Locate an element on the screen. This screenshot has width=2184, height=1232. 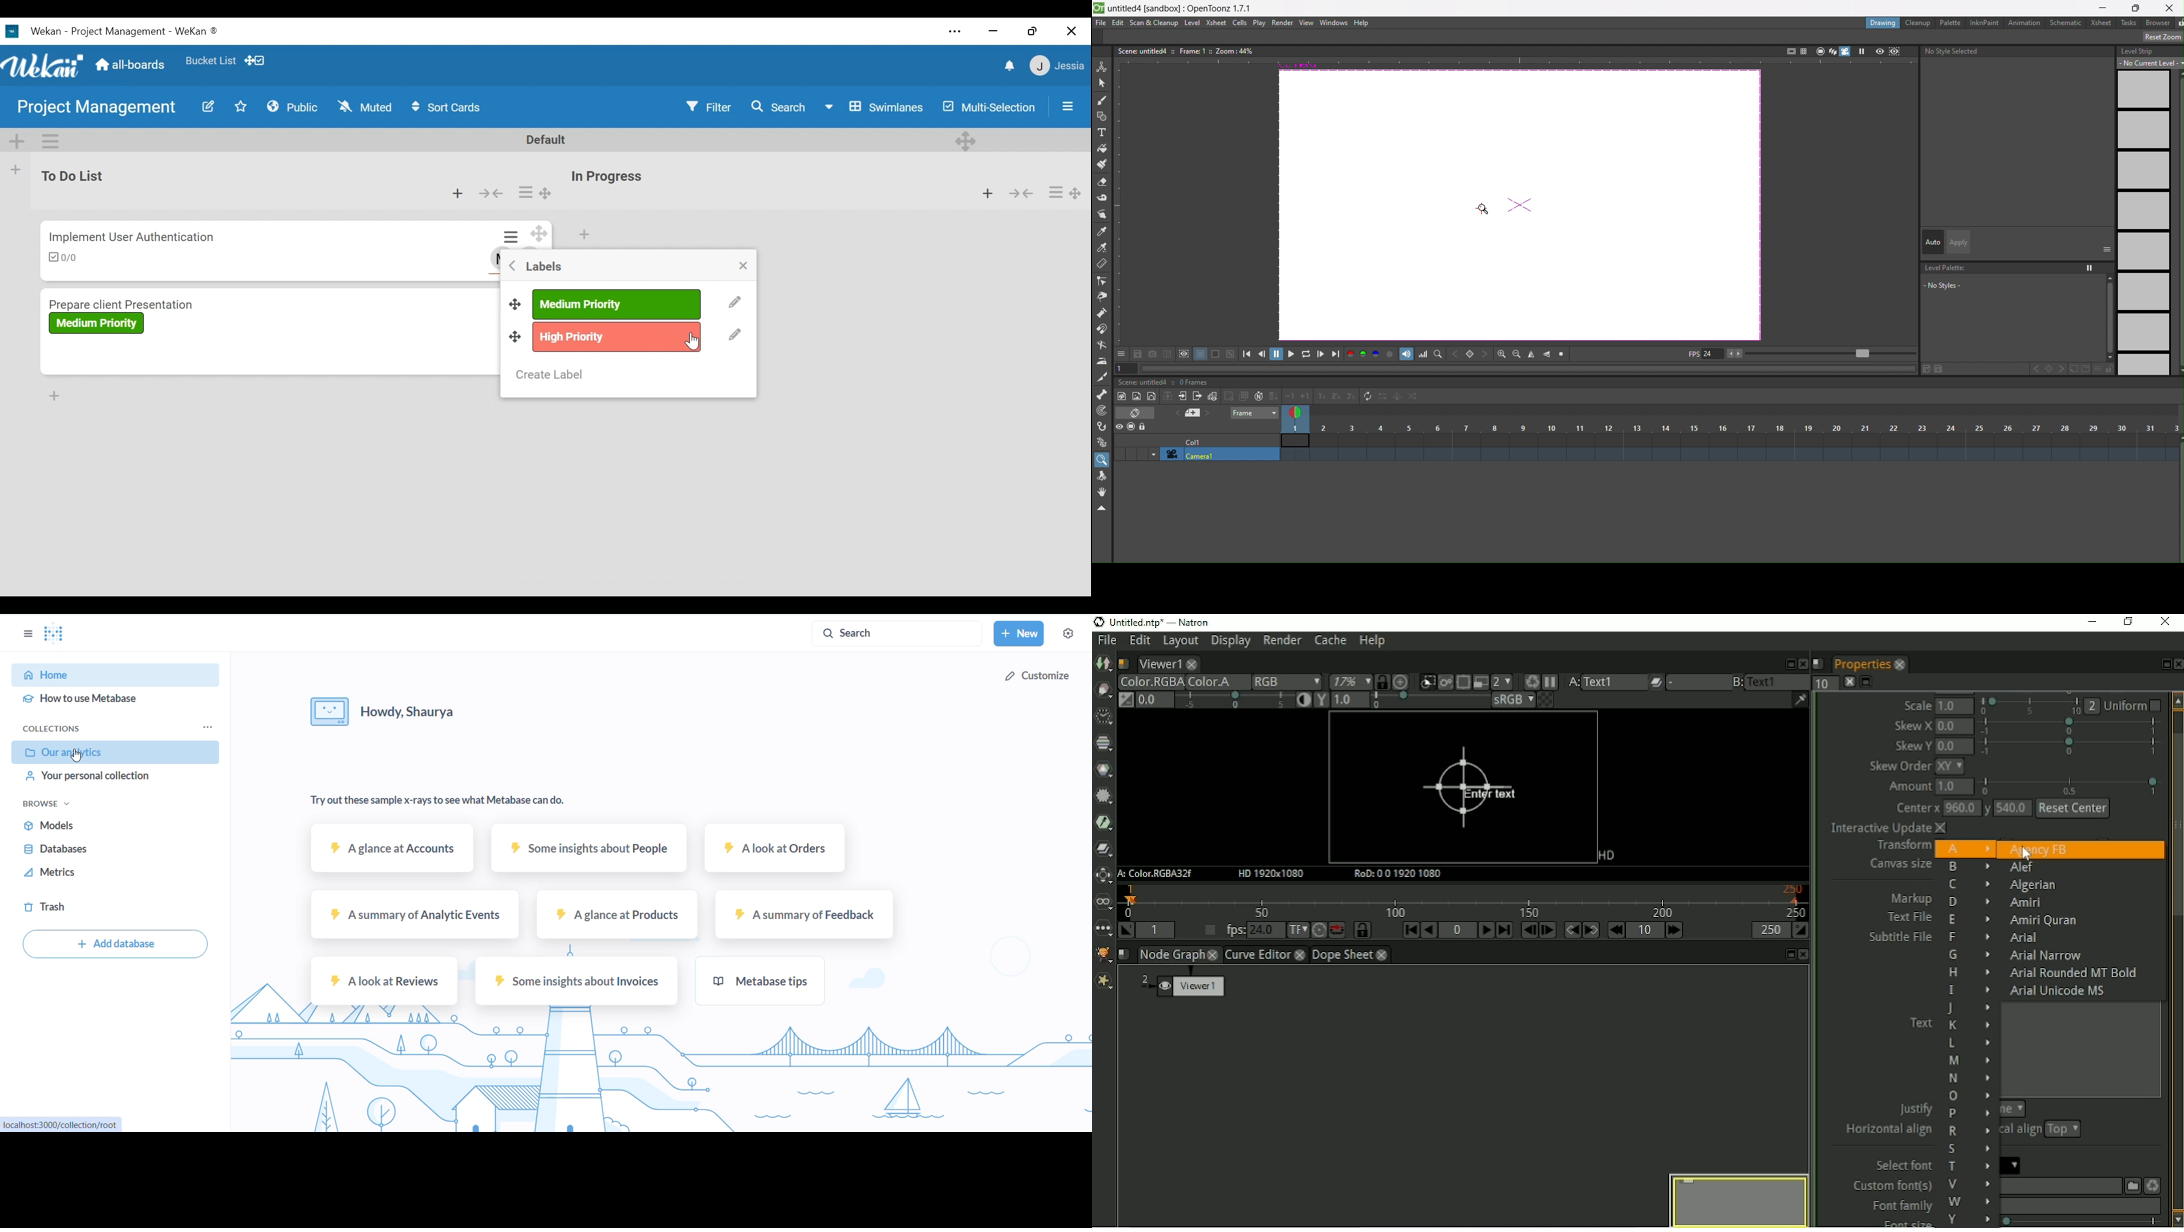
Favorites is located at coordinates (242, 106).